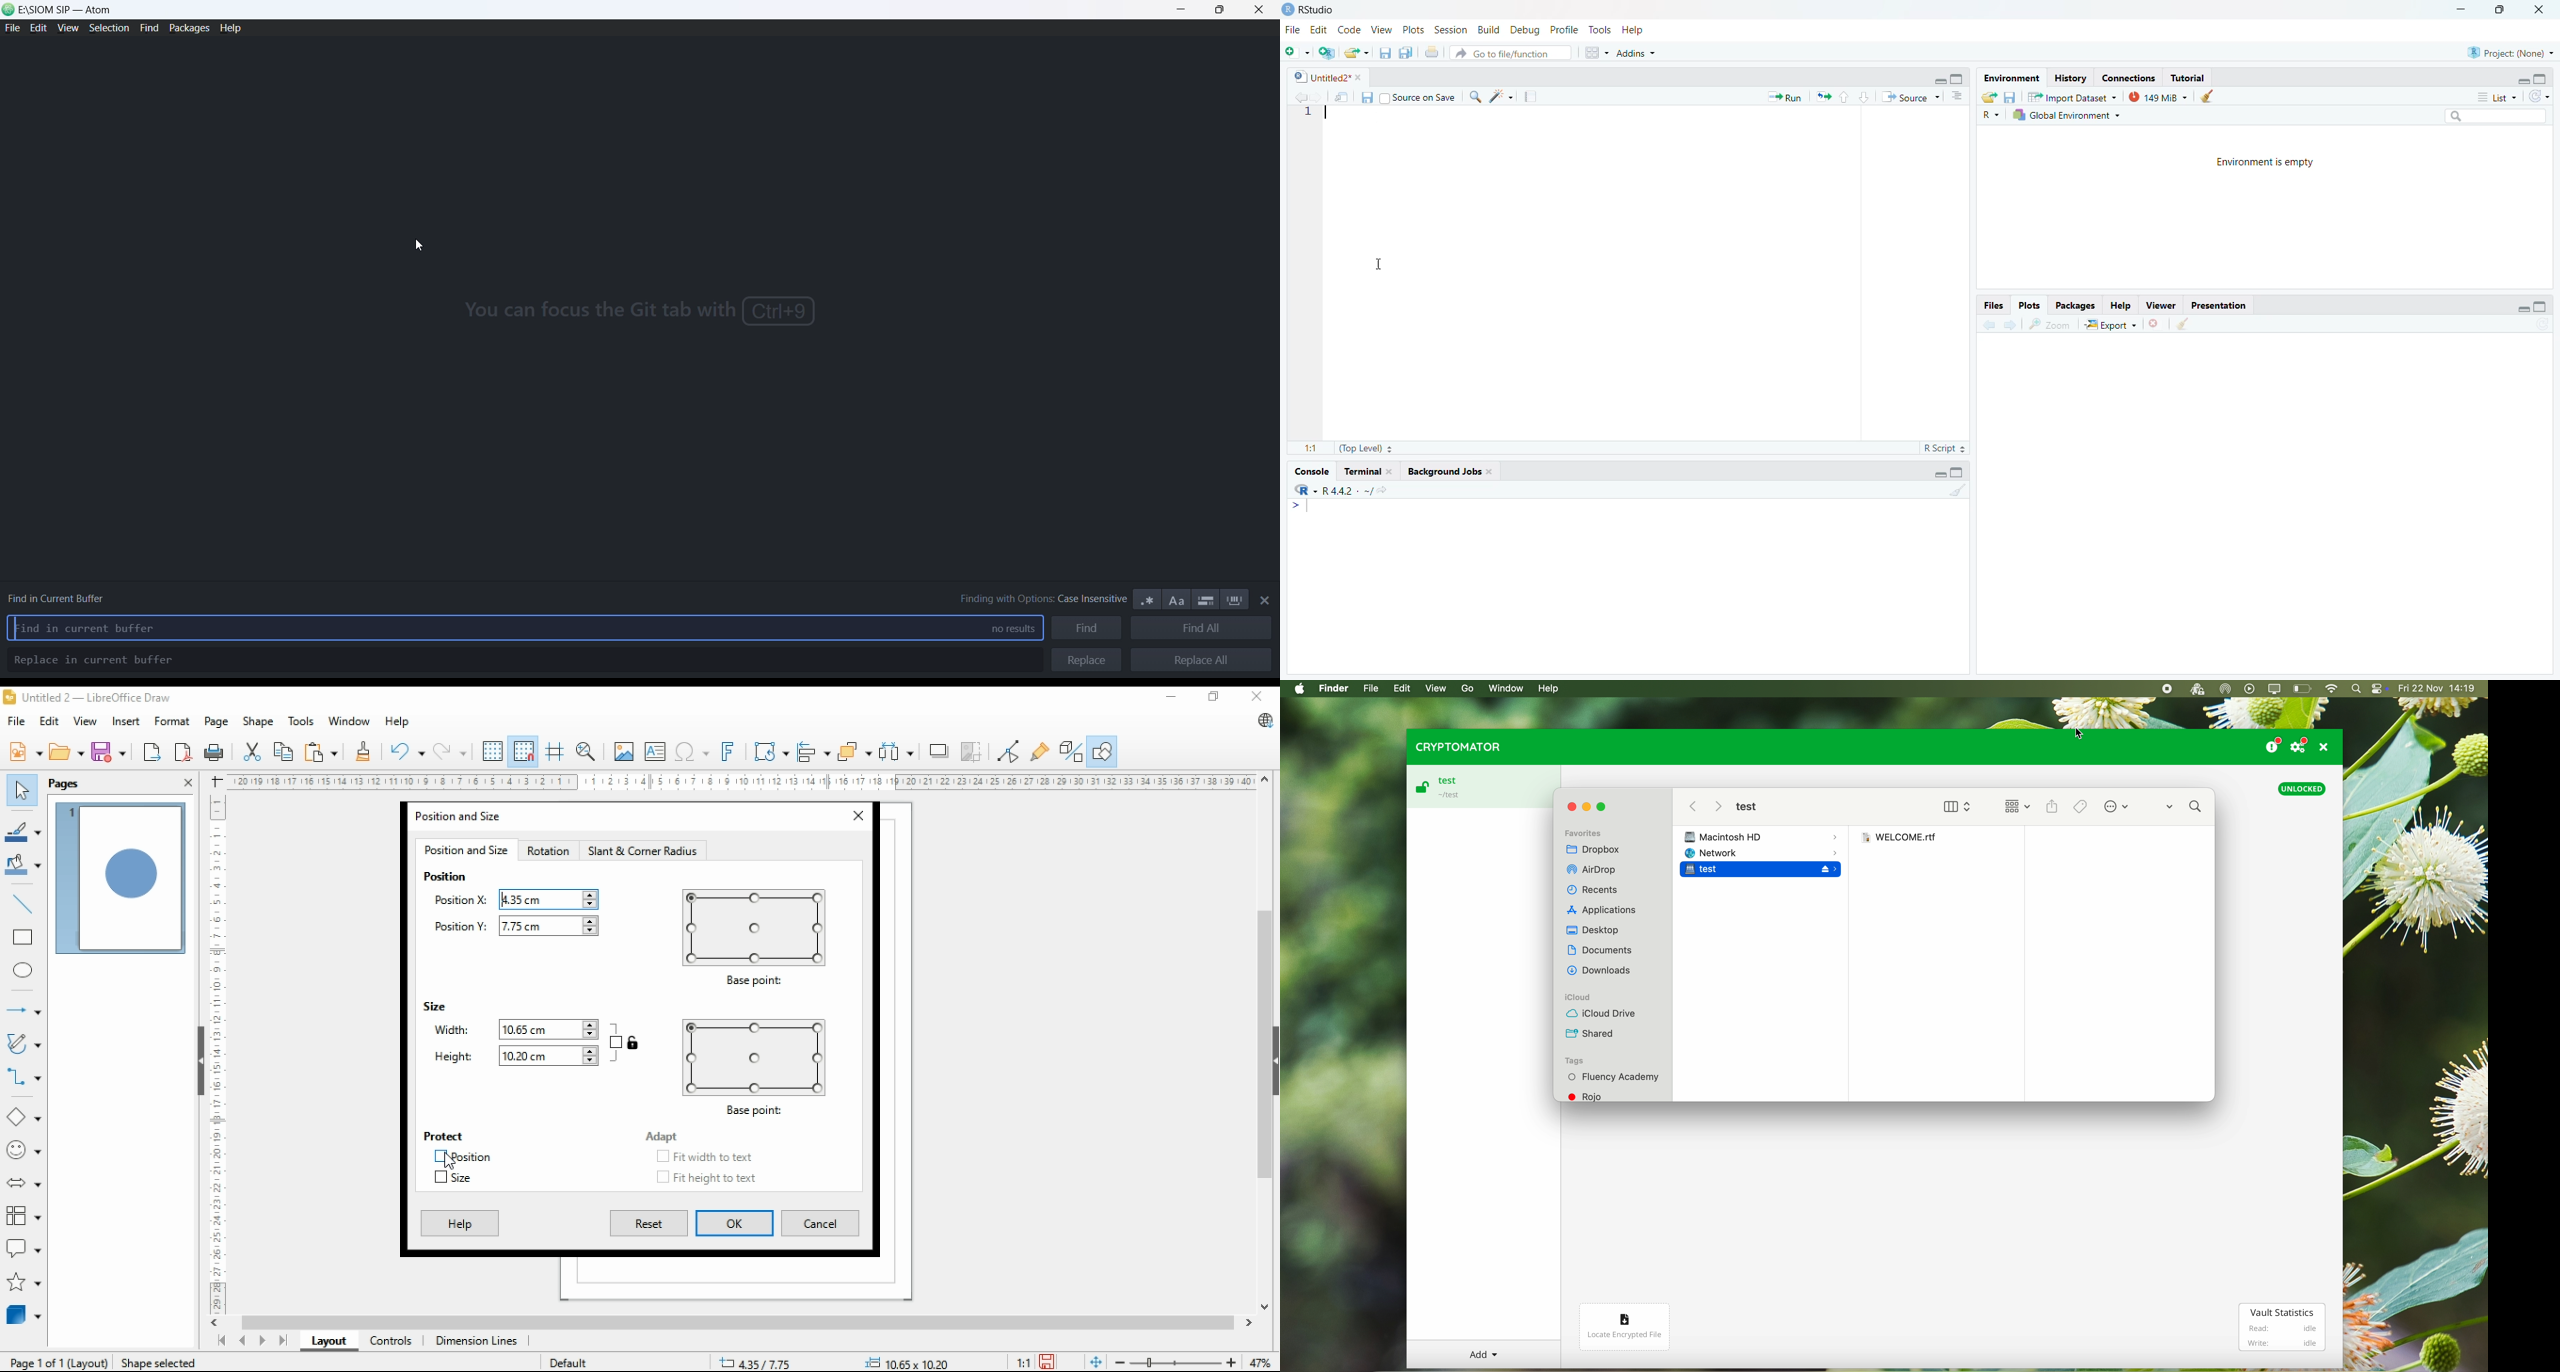 Image resolution: width=2576 pixels, height=1372 pixels. Describe the element at coordinates (1316, 31) in the screenshot. I see `Edit` at that location.